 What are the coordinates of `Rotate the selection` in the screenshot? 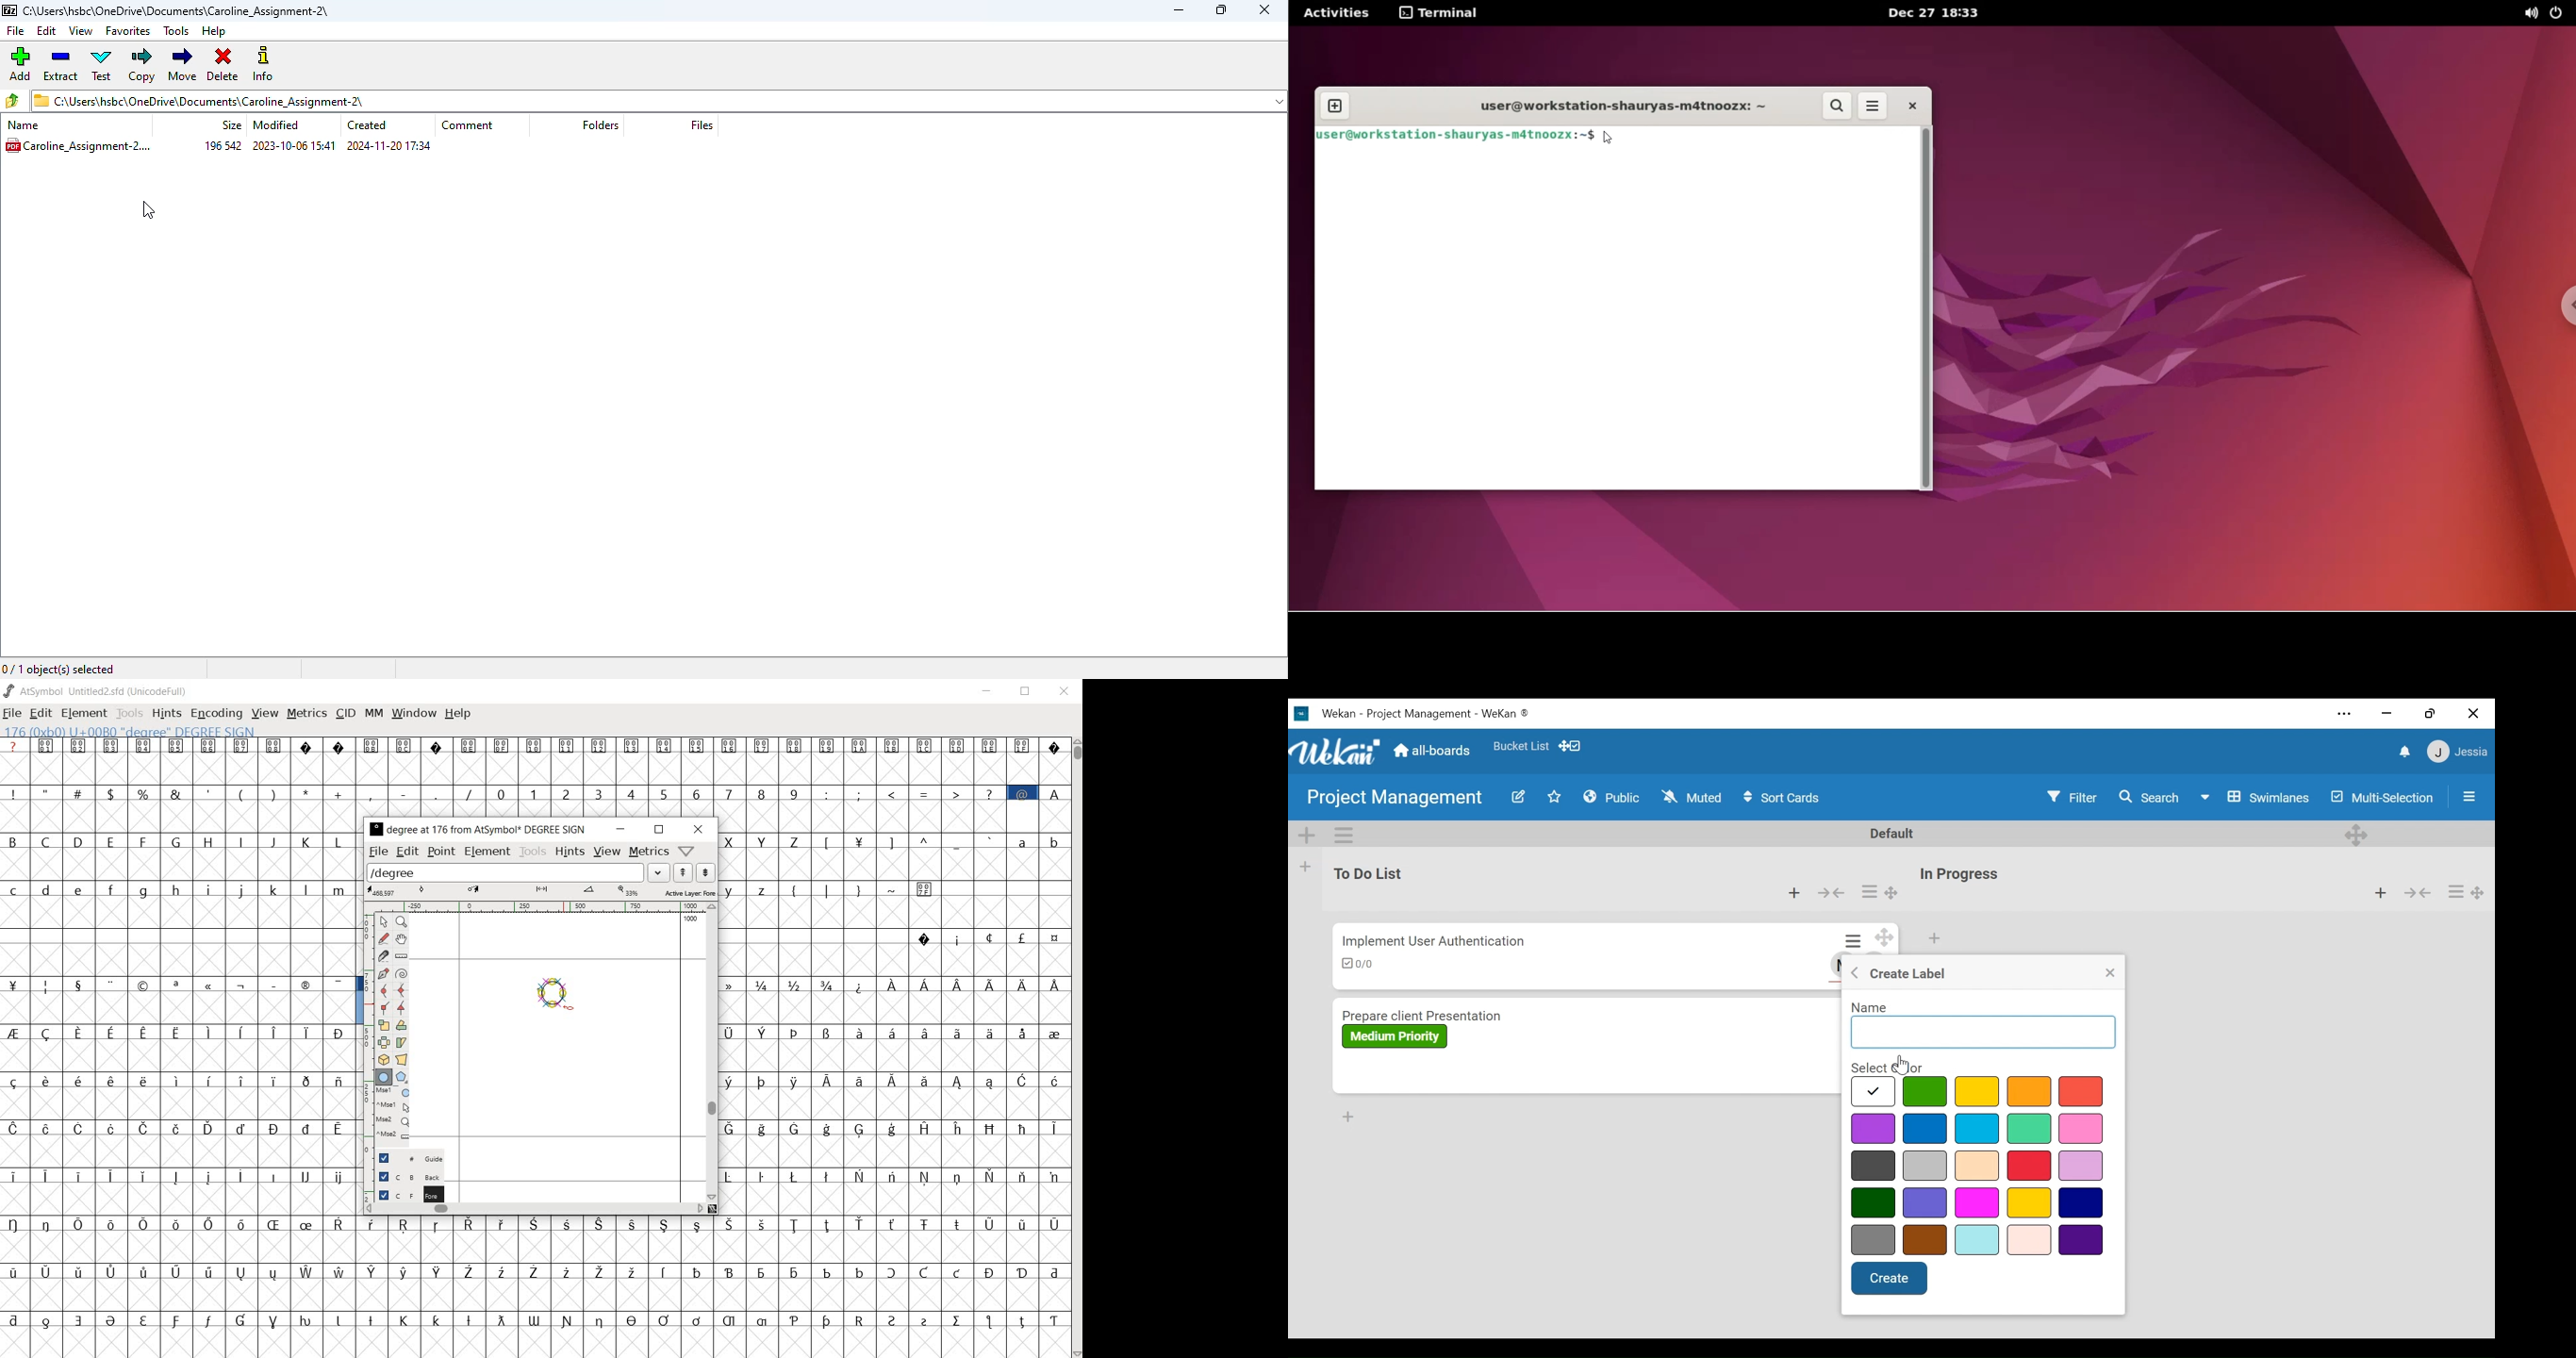 It's located at (401, 1025).